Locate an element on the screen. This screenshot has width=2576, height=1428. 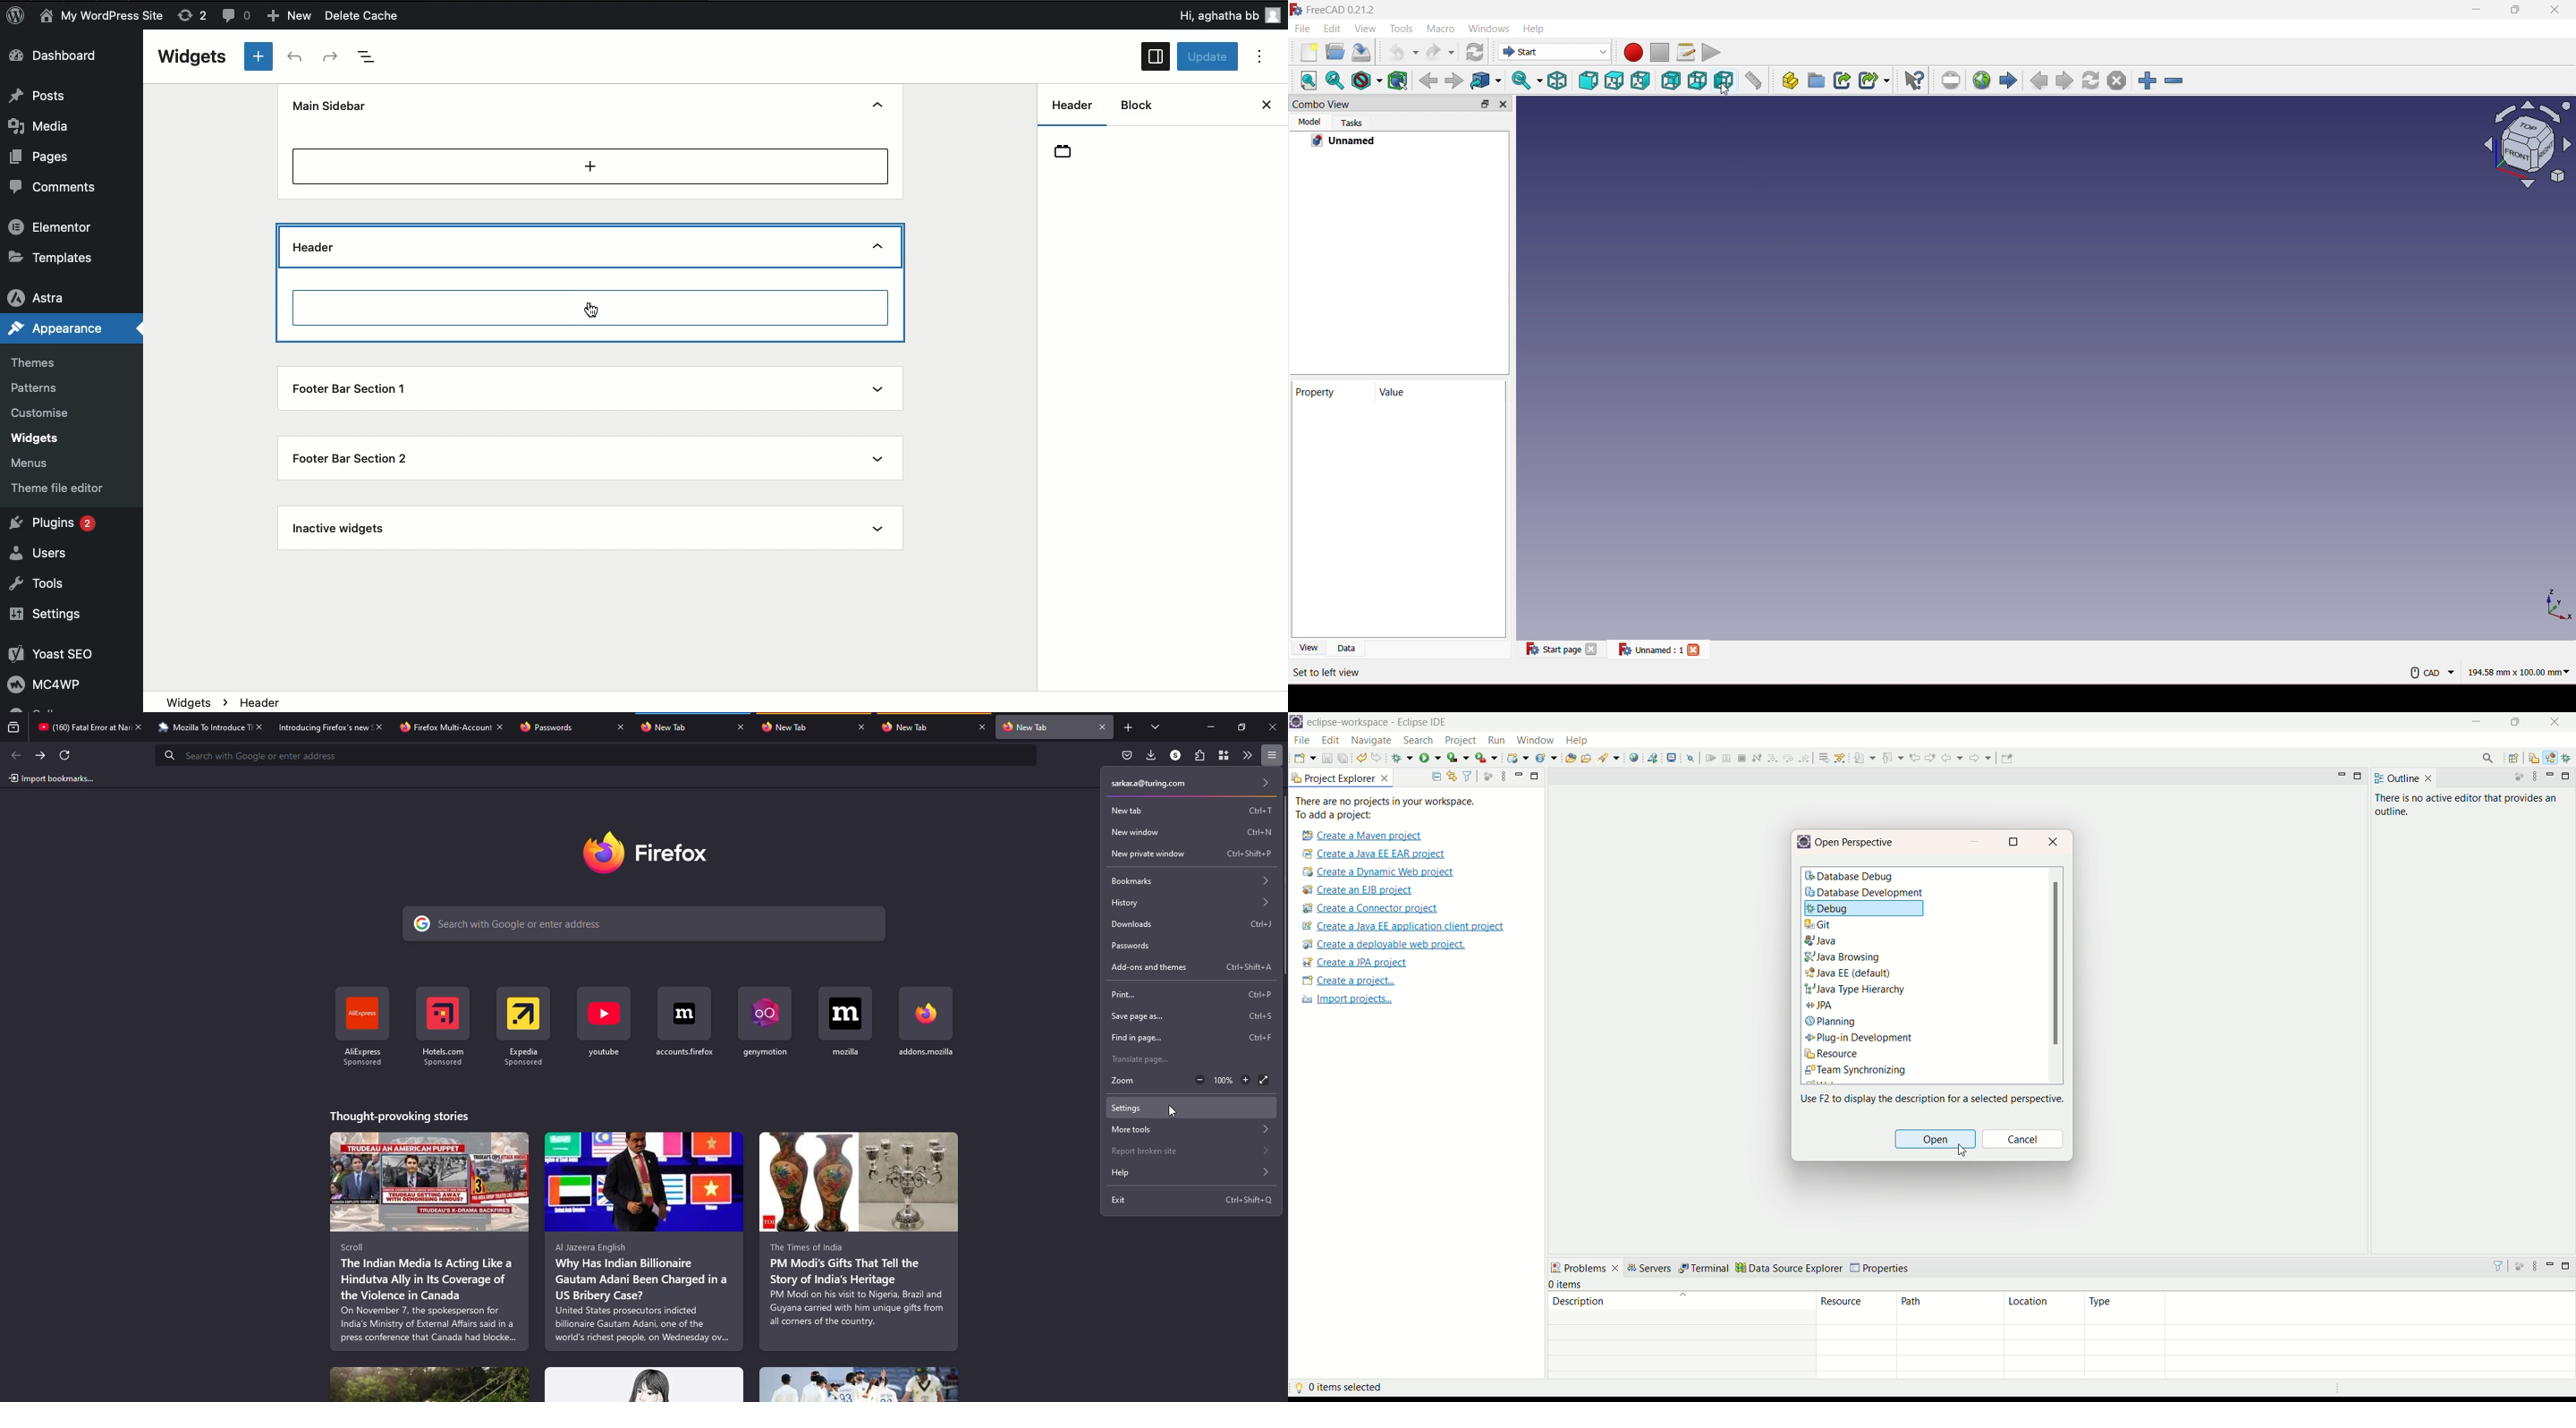
Redo is located at coordinates (1440, 52).